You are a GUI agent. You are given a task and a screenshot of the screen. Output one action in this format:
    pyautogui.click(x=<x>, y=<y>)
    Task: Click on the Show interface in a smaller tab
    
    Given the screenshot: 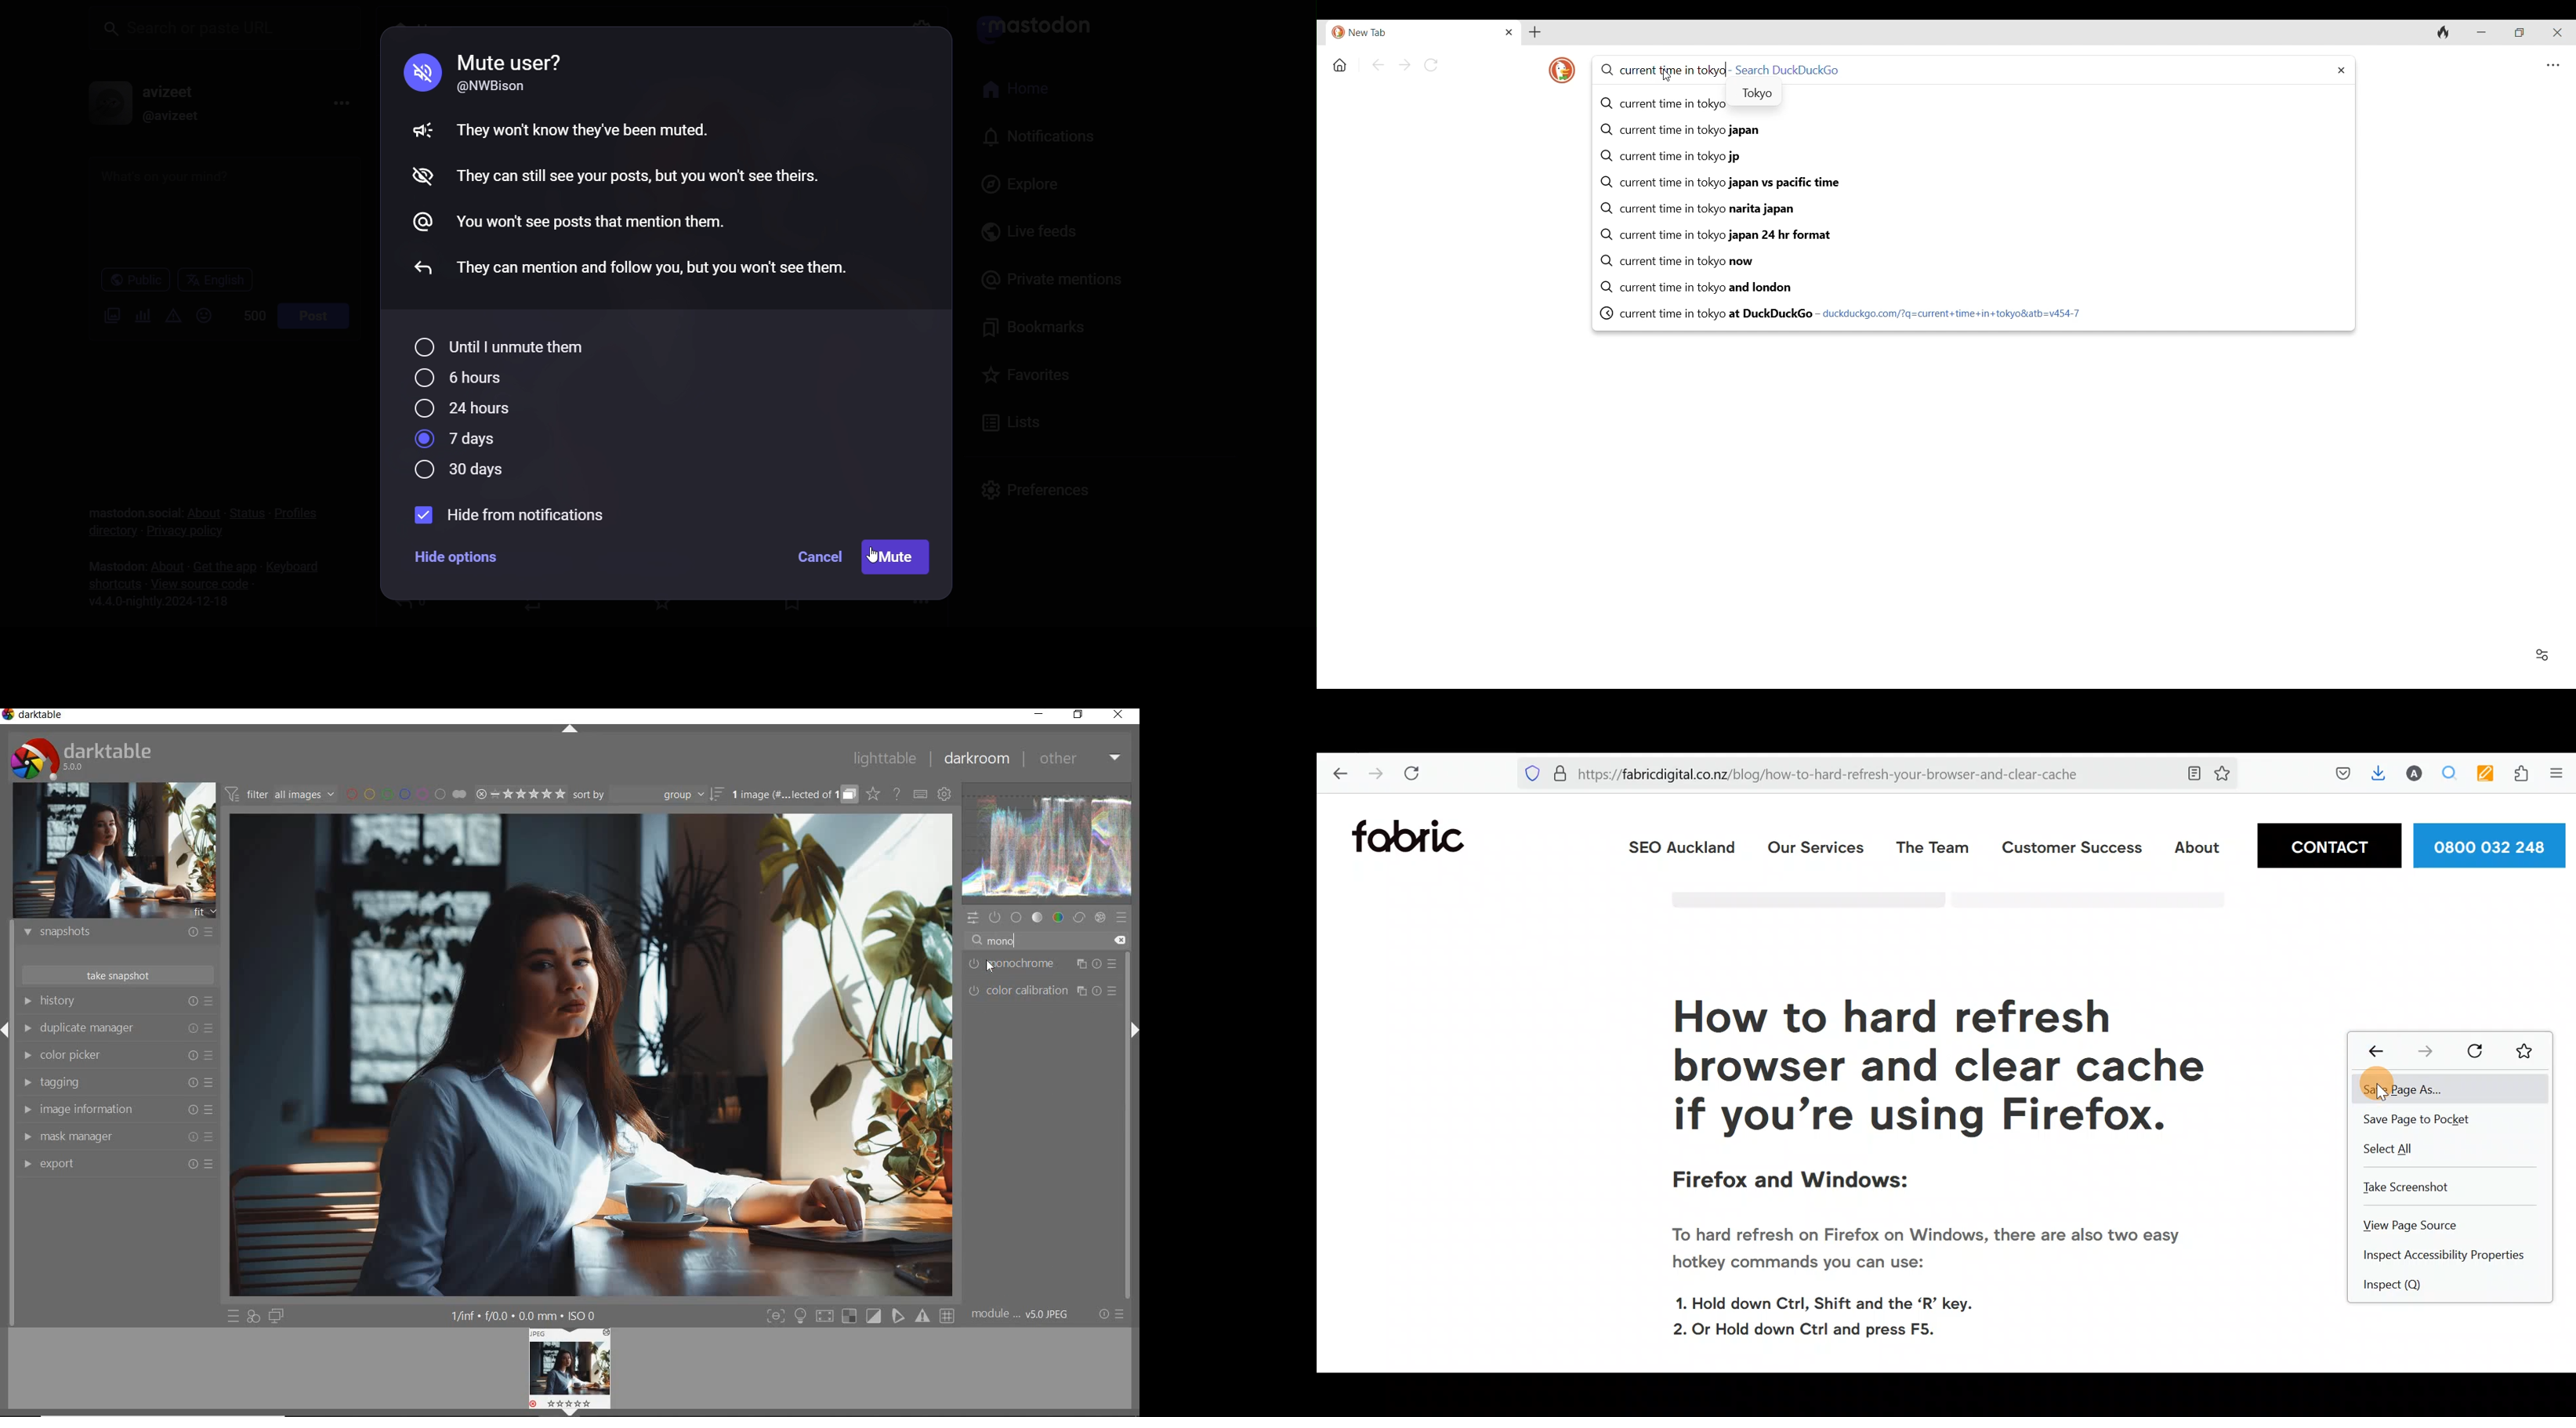 What is the action you would take?
    pyautogui.click(x=2520, y=33)
    